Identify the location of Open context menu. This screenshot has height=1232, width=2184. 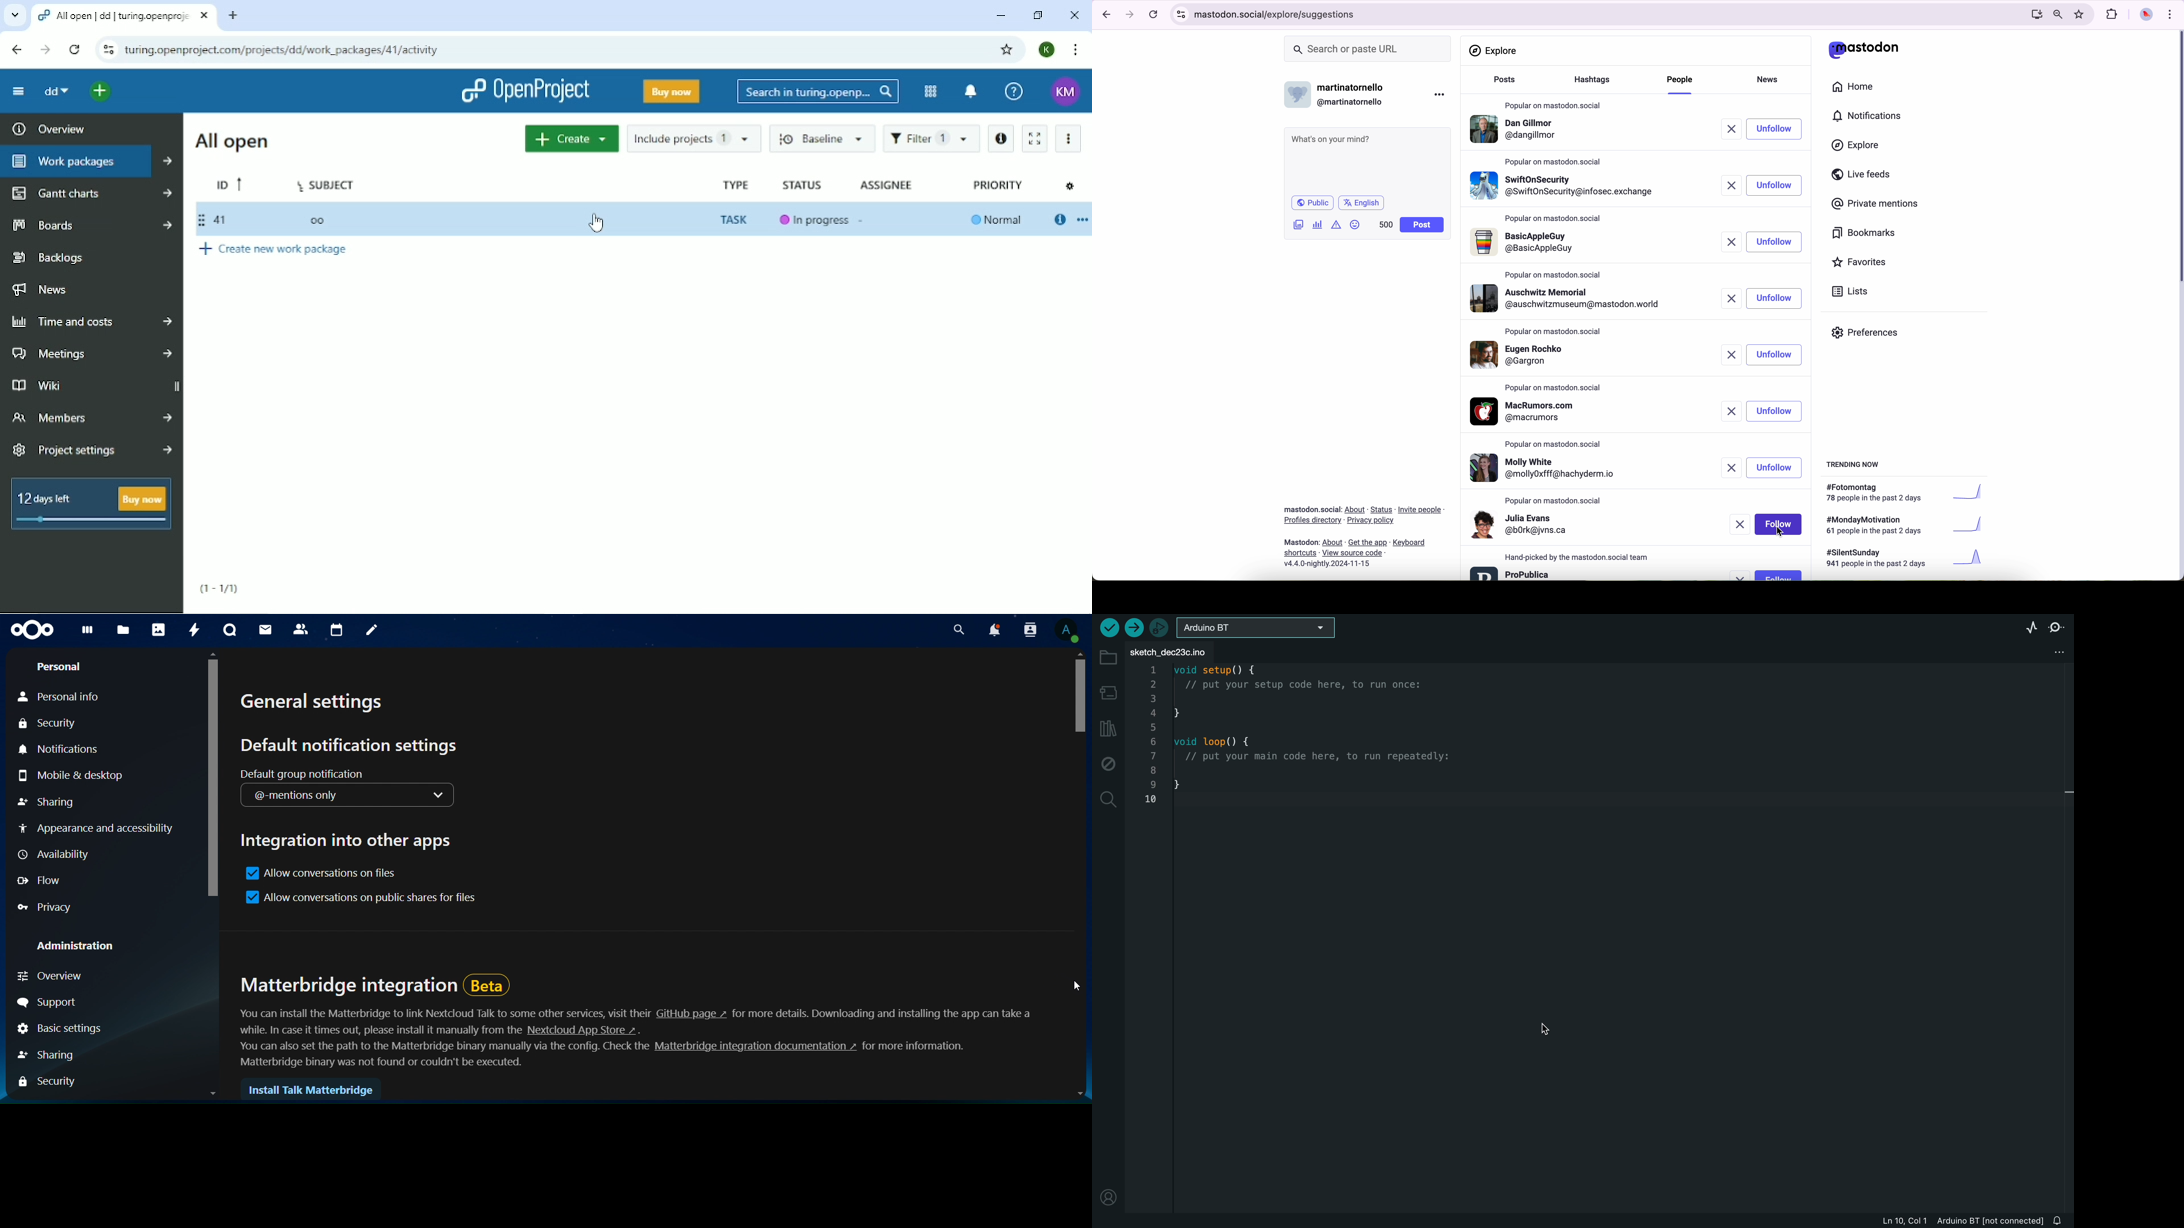
(1082, 220).